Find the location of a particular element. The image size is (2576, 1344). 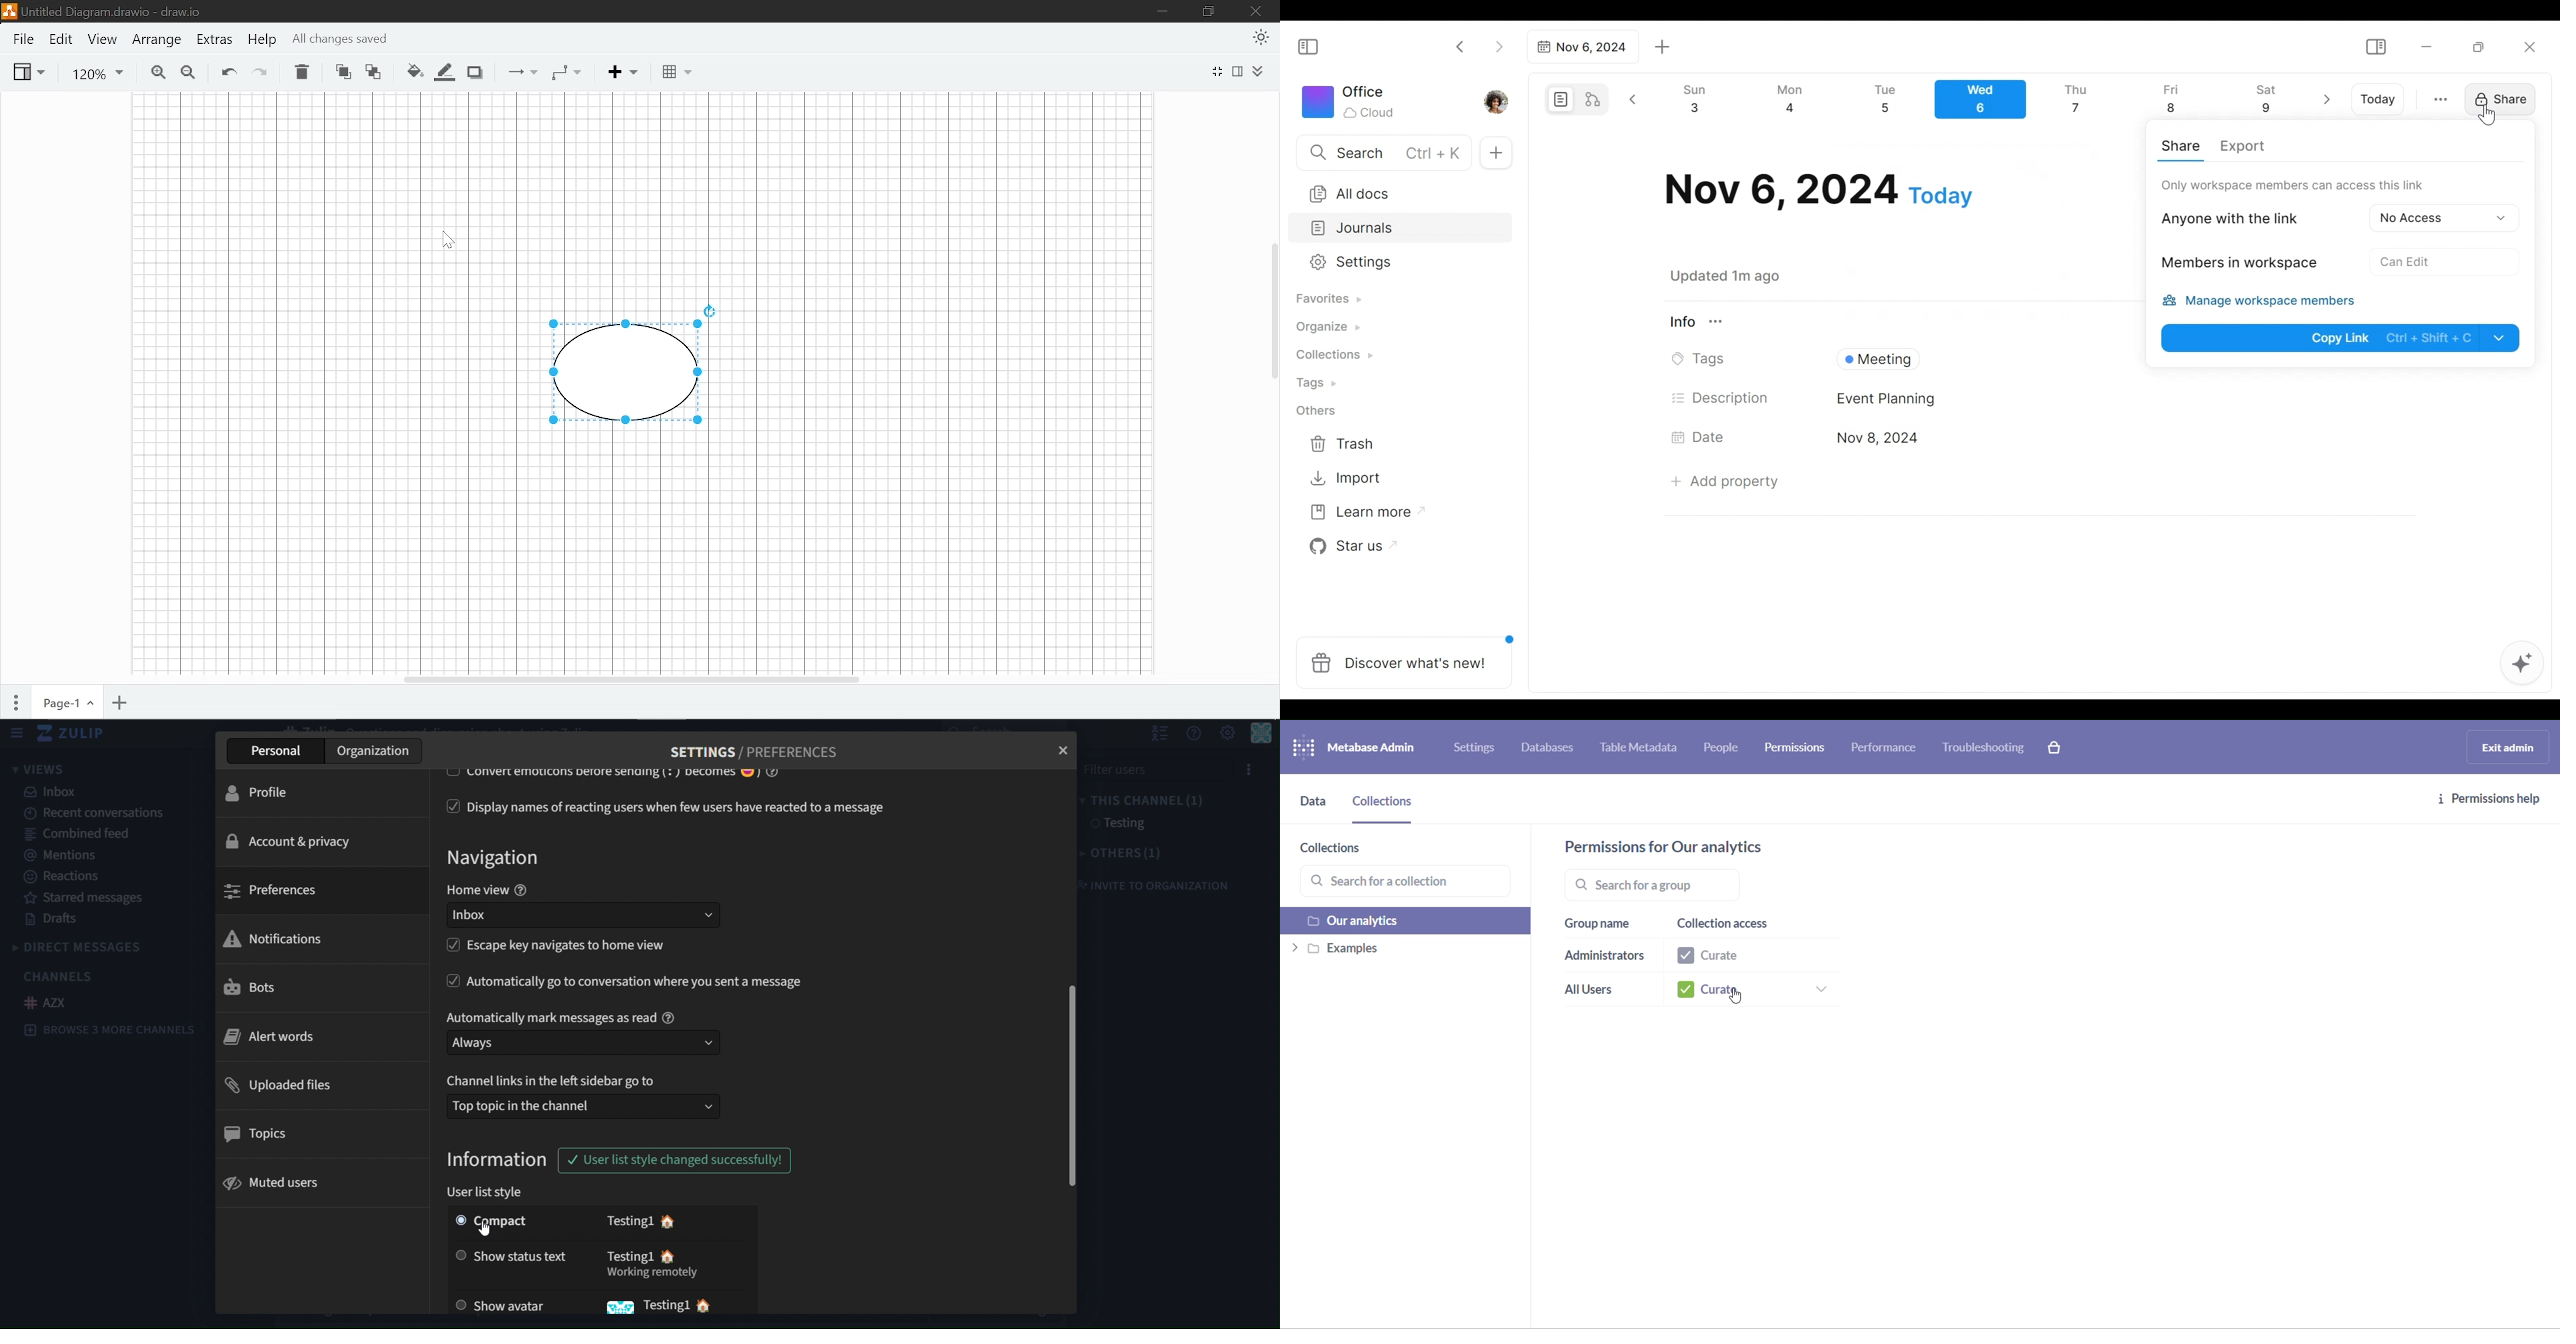

minimize is located at coordinates (1165, 11).